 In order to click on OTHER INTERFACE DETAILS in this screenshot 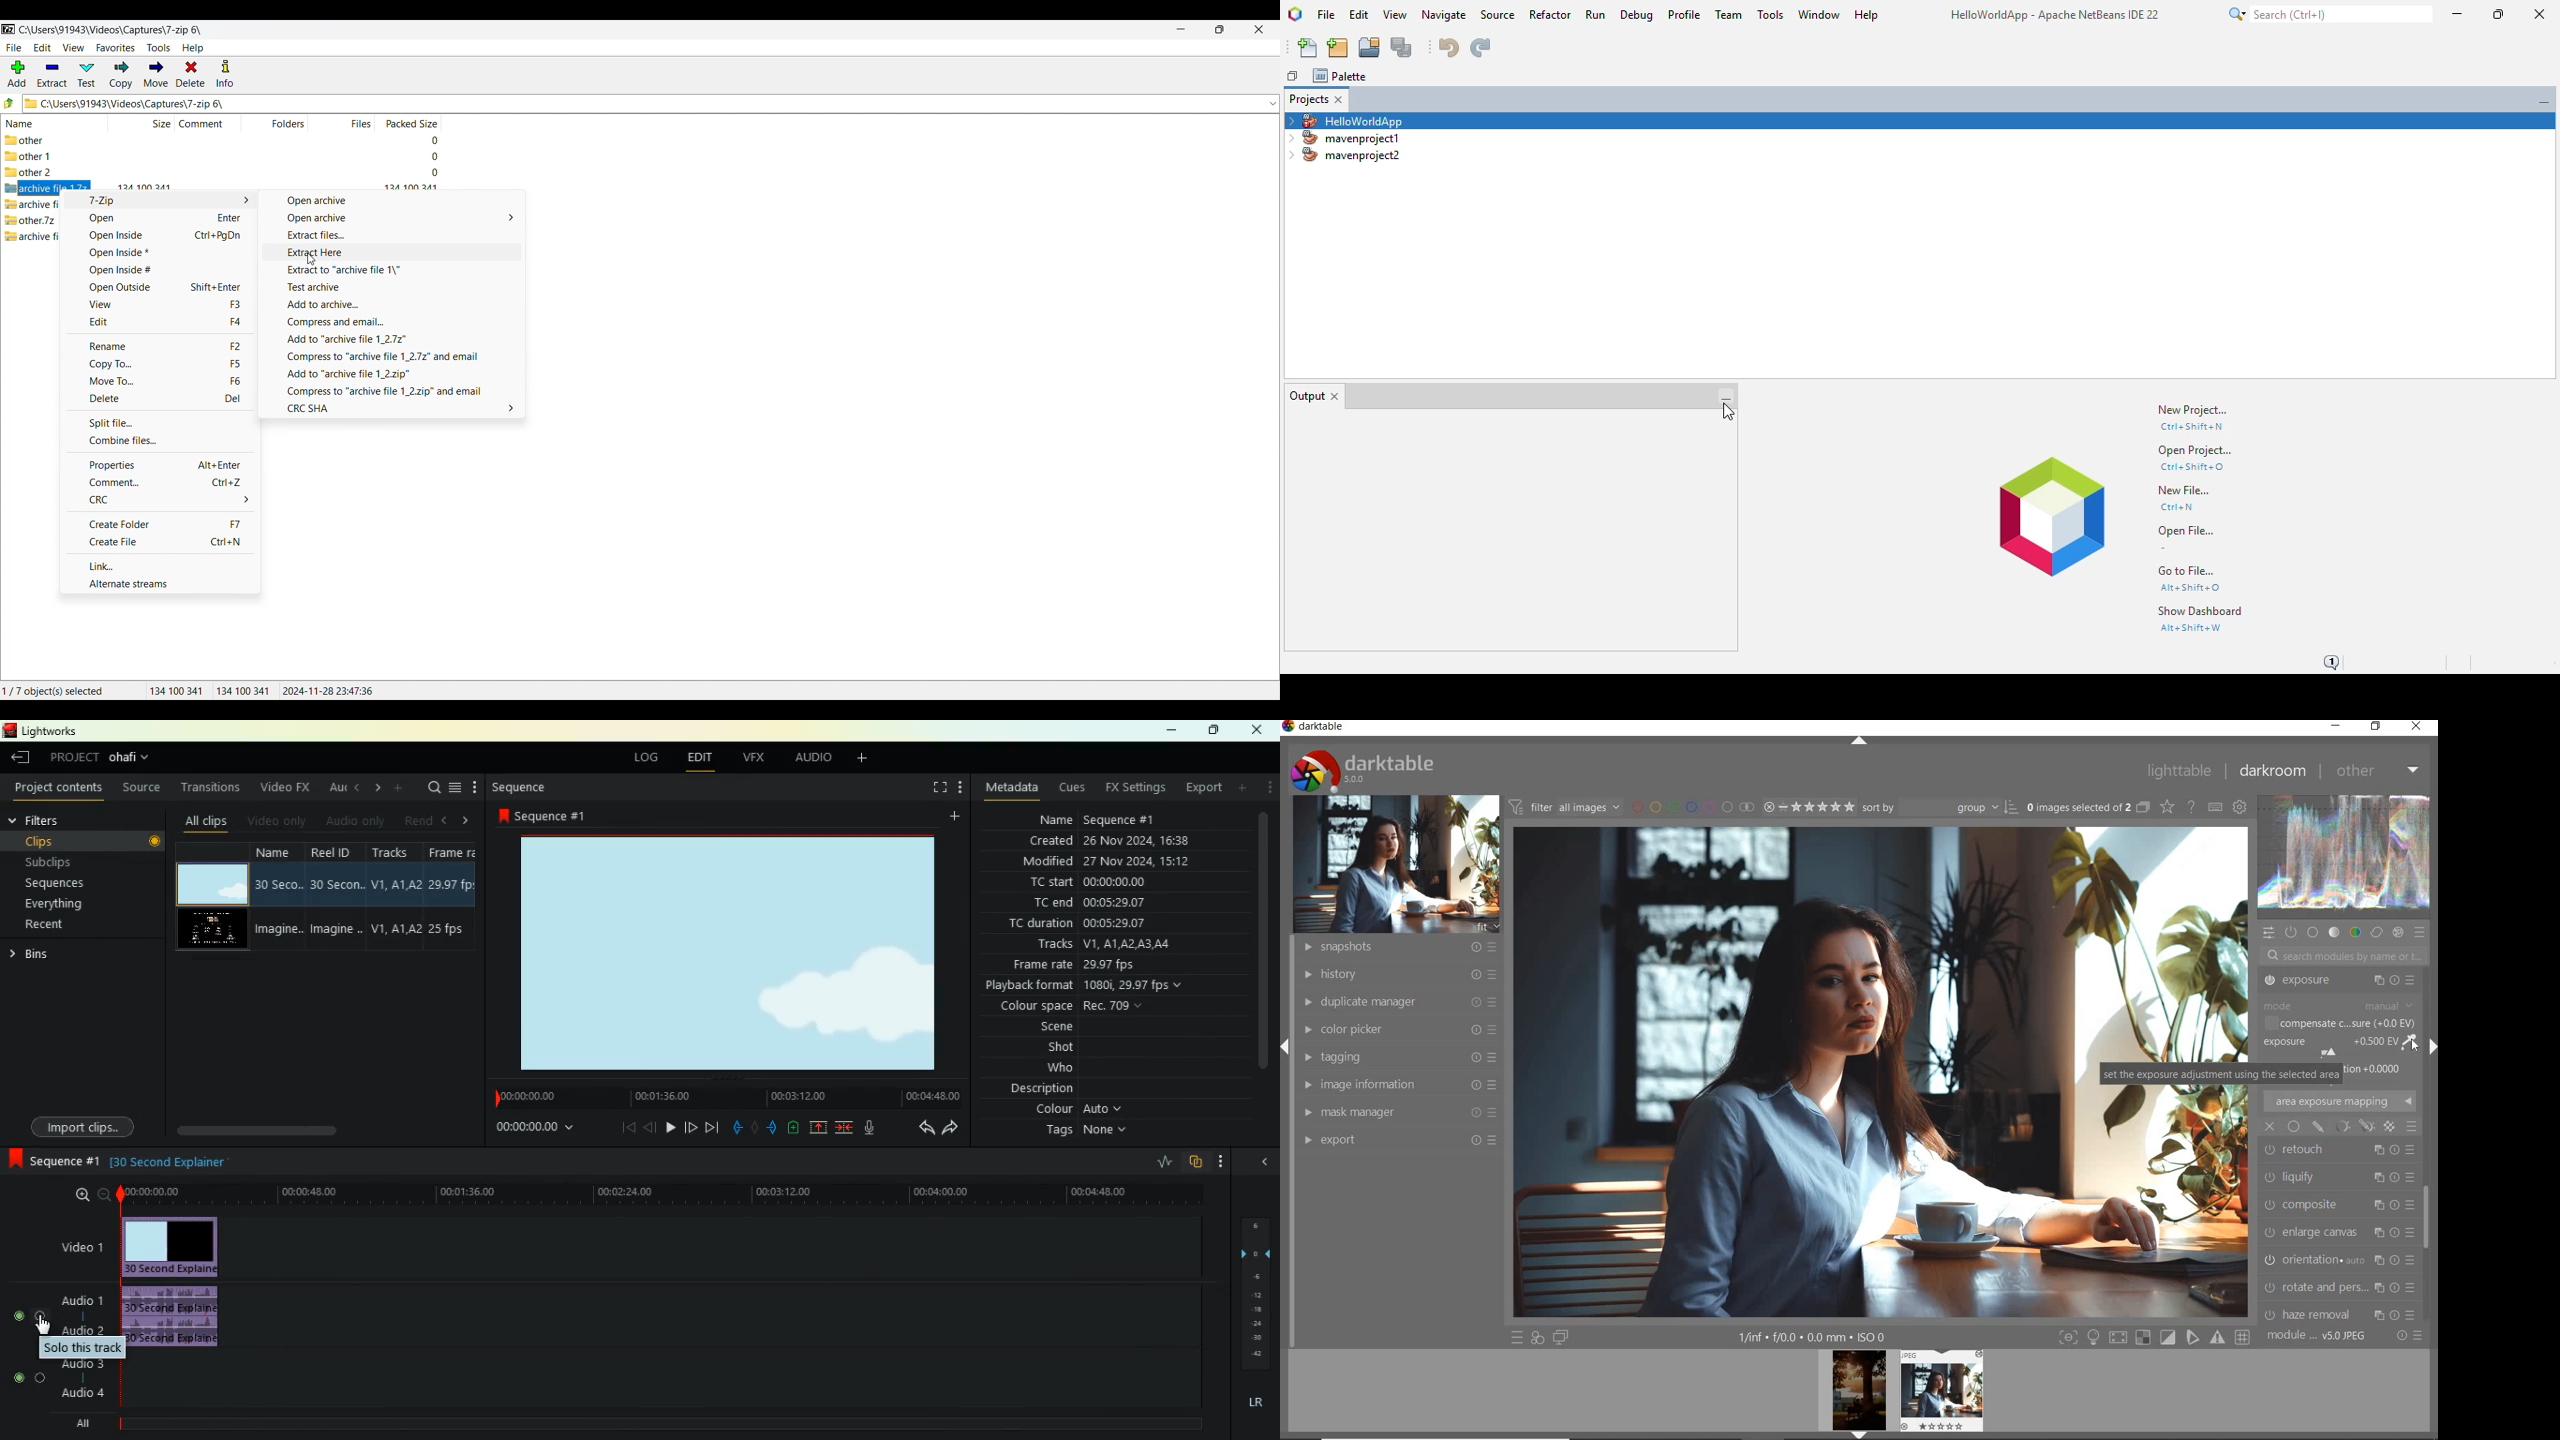, I will do `click(1813, 1337)`.